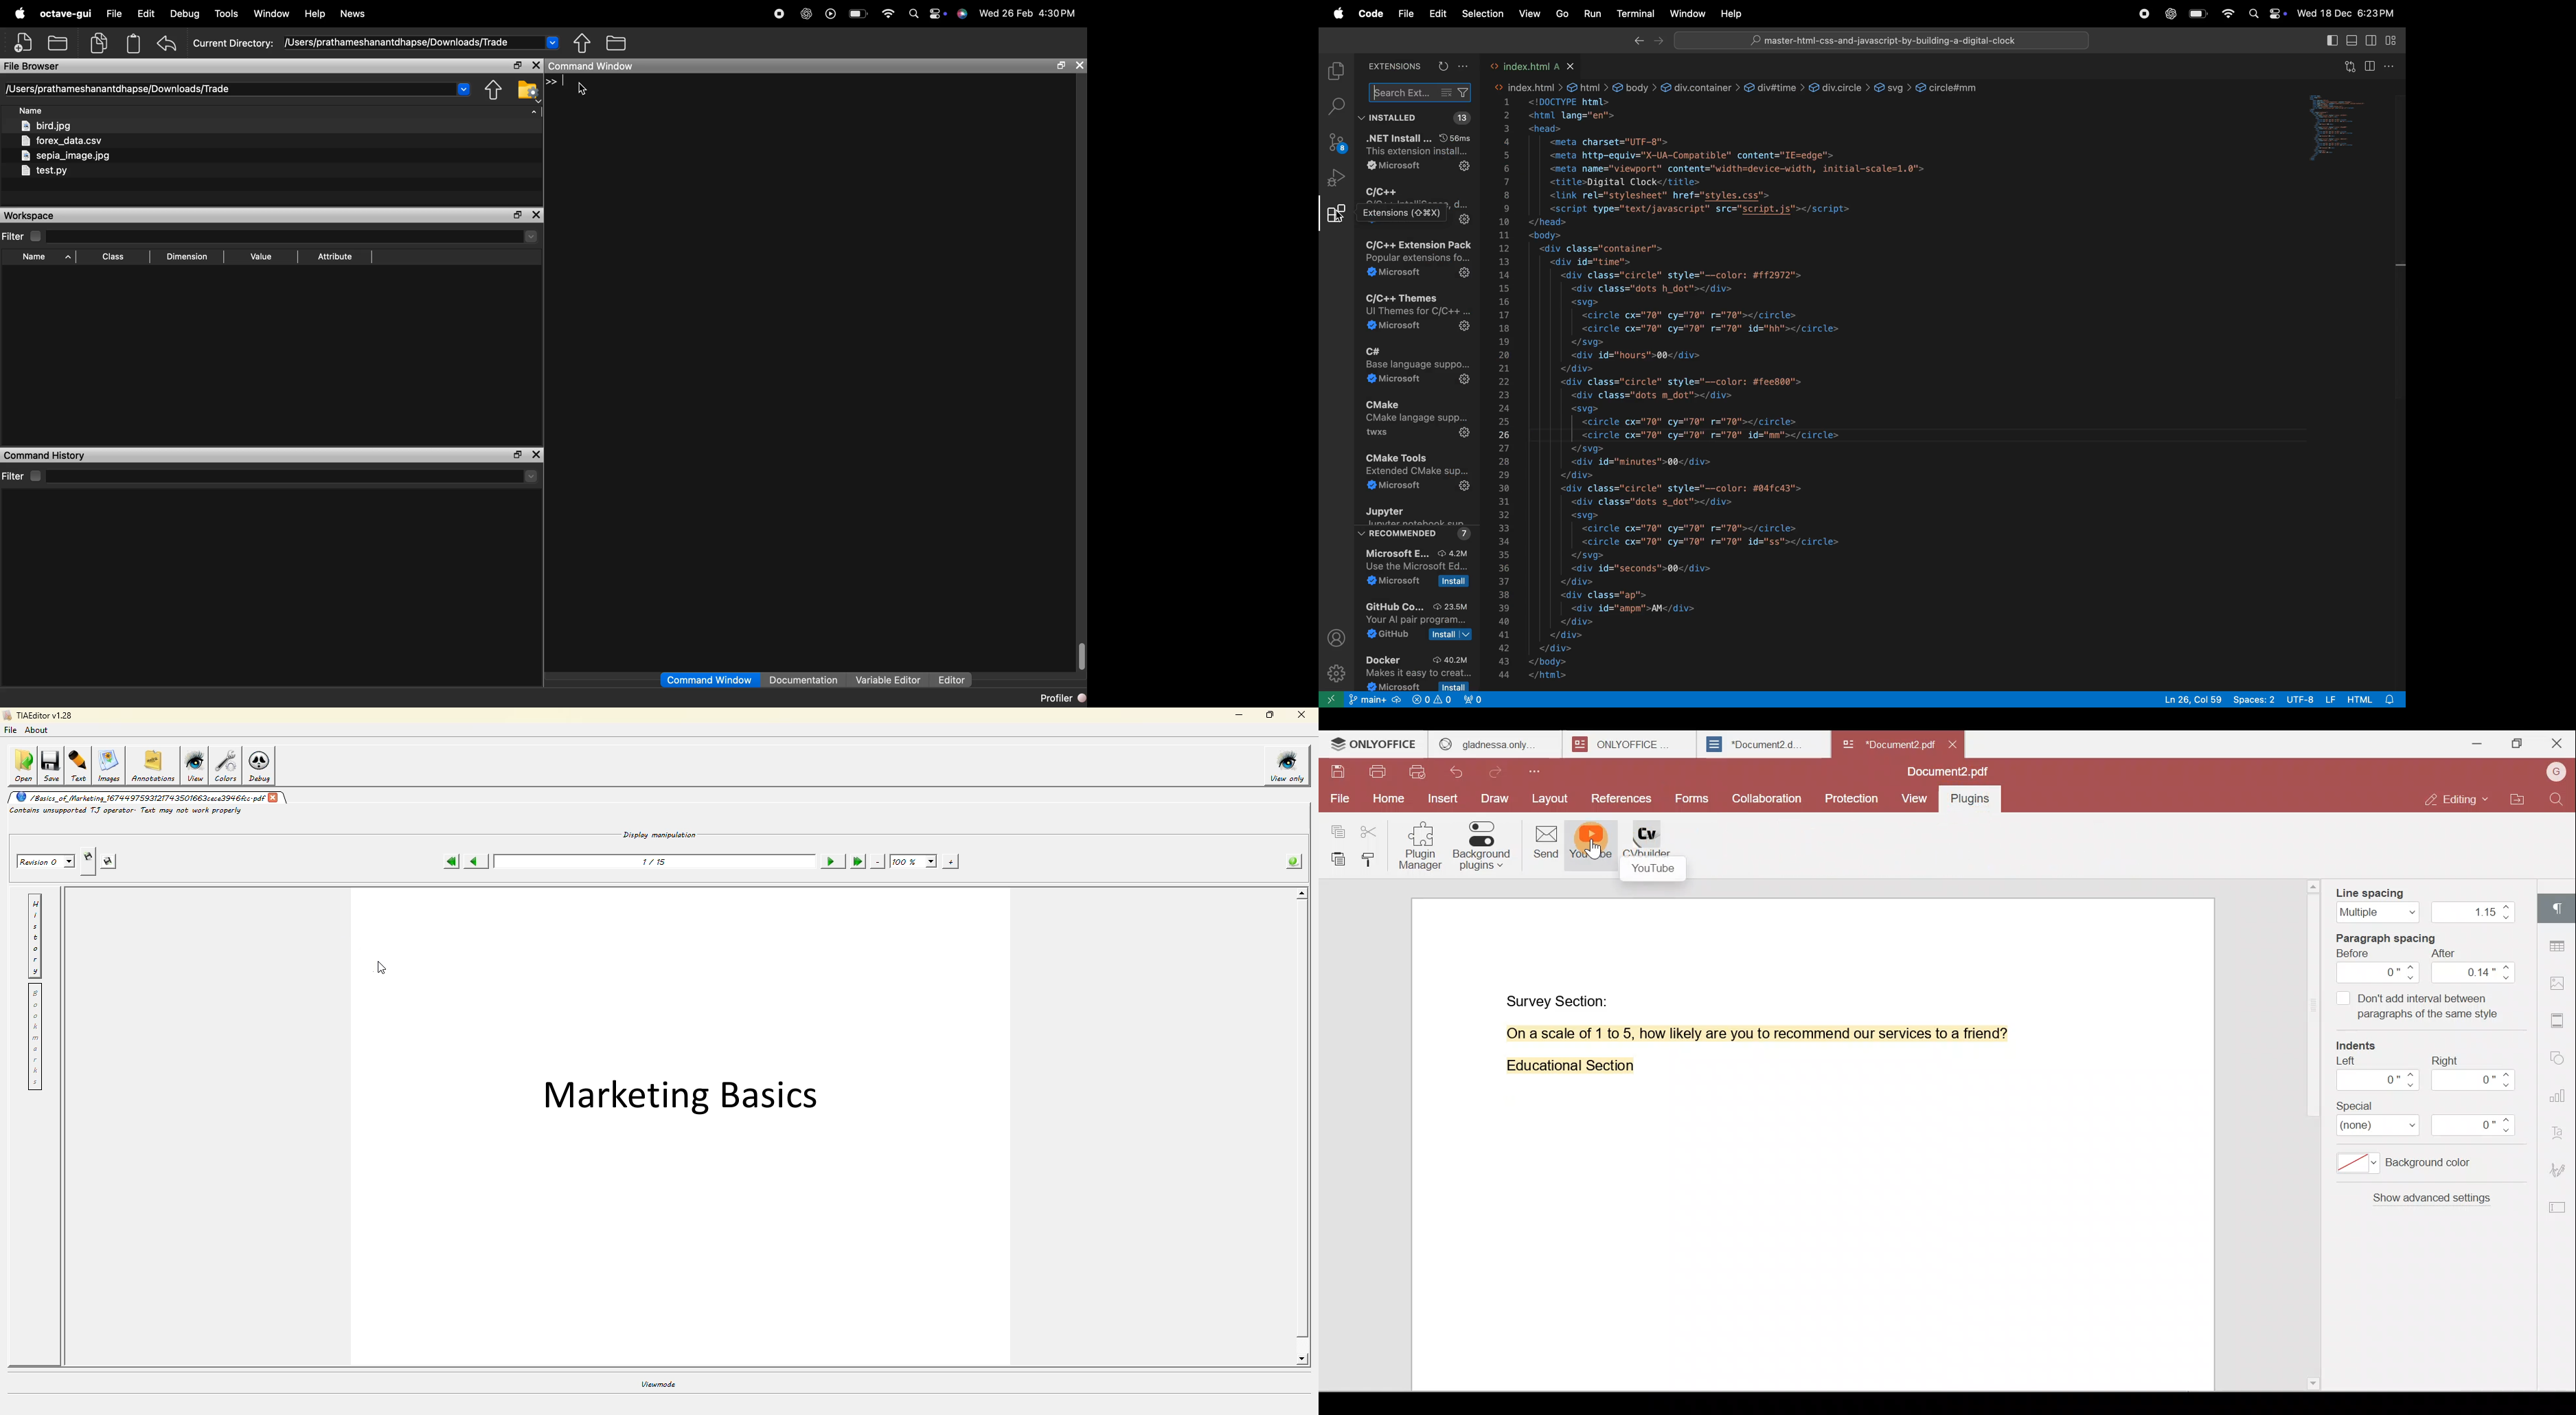 The width and height of the screenshot is (2576, 1428). Describe the element at coordinates (536, 65) in the screenshot. I see `close` at that location.